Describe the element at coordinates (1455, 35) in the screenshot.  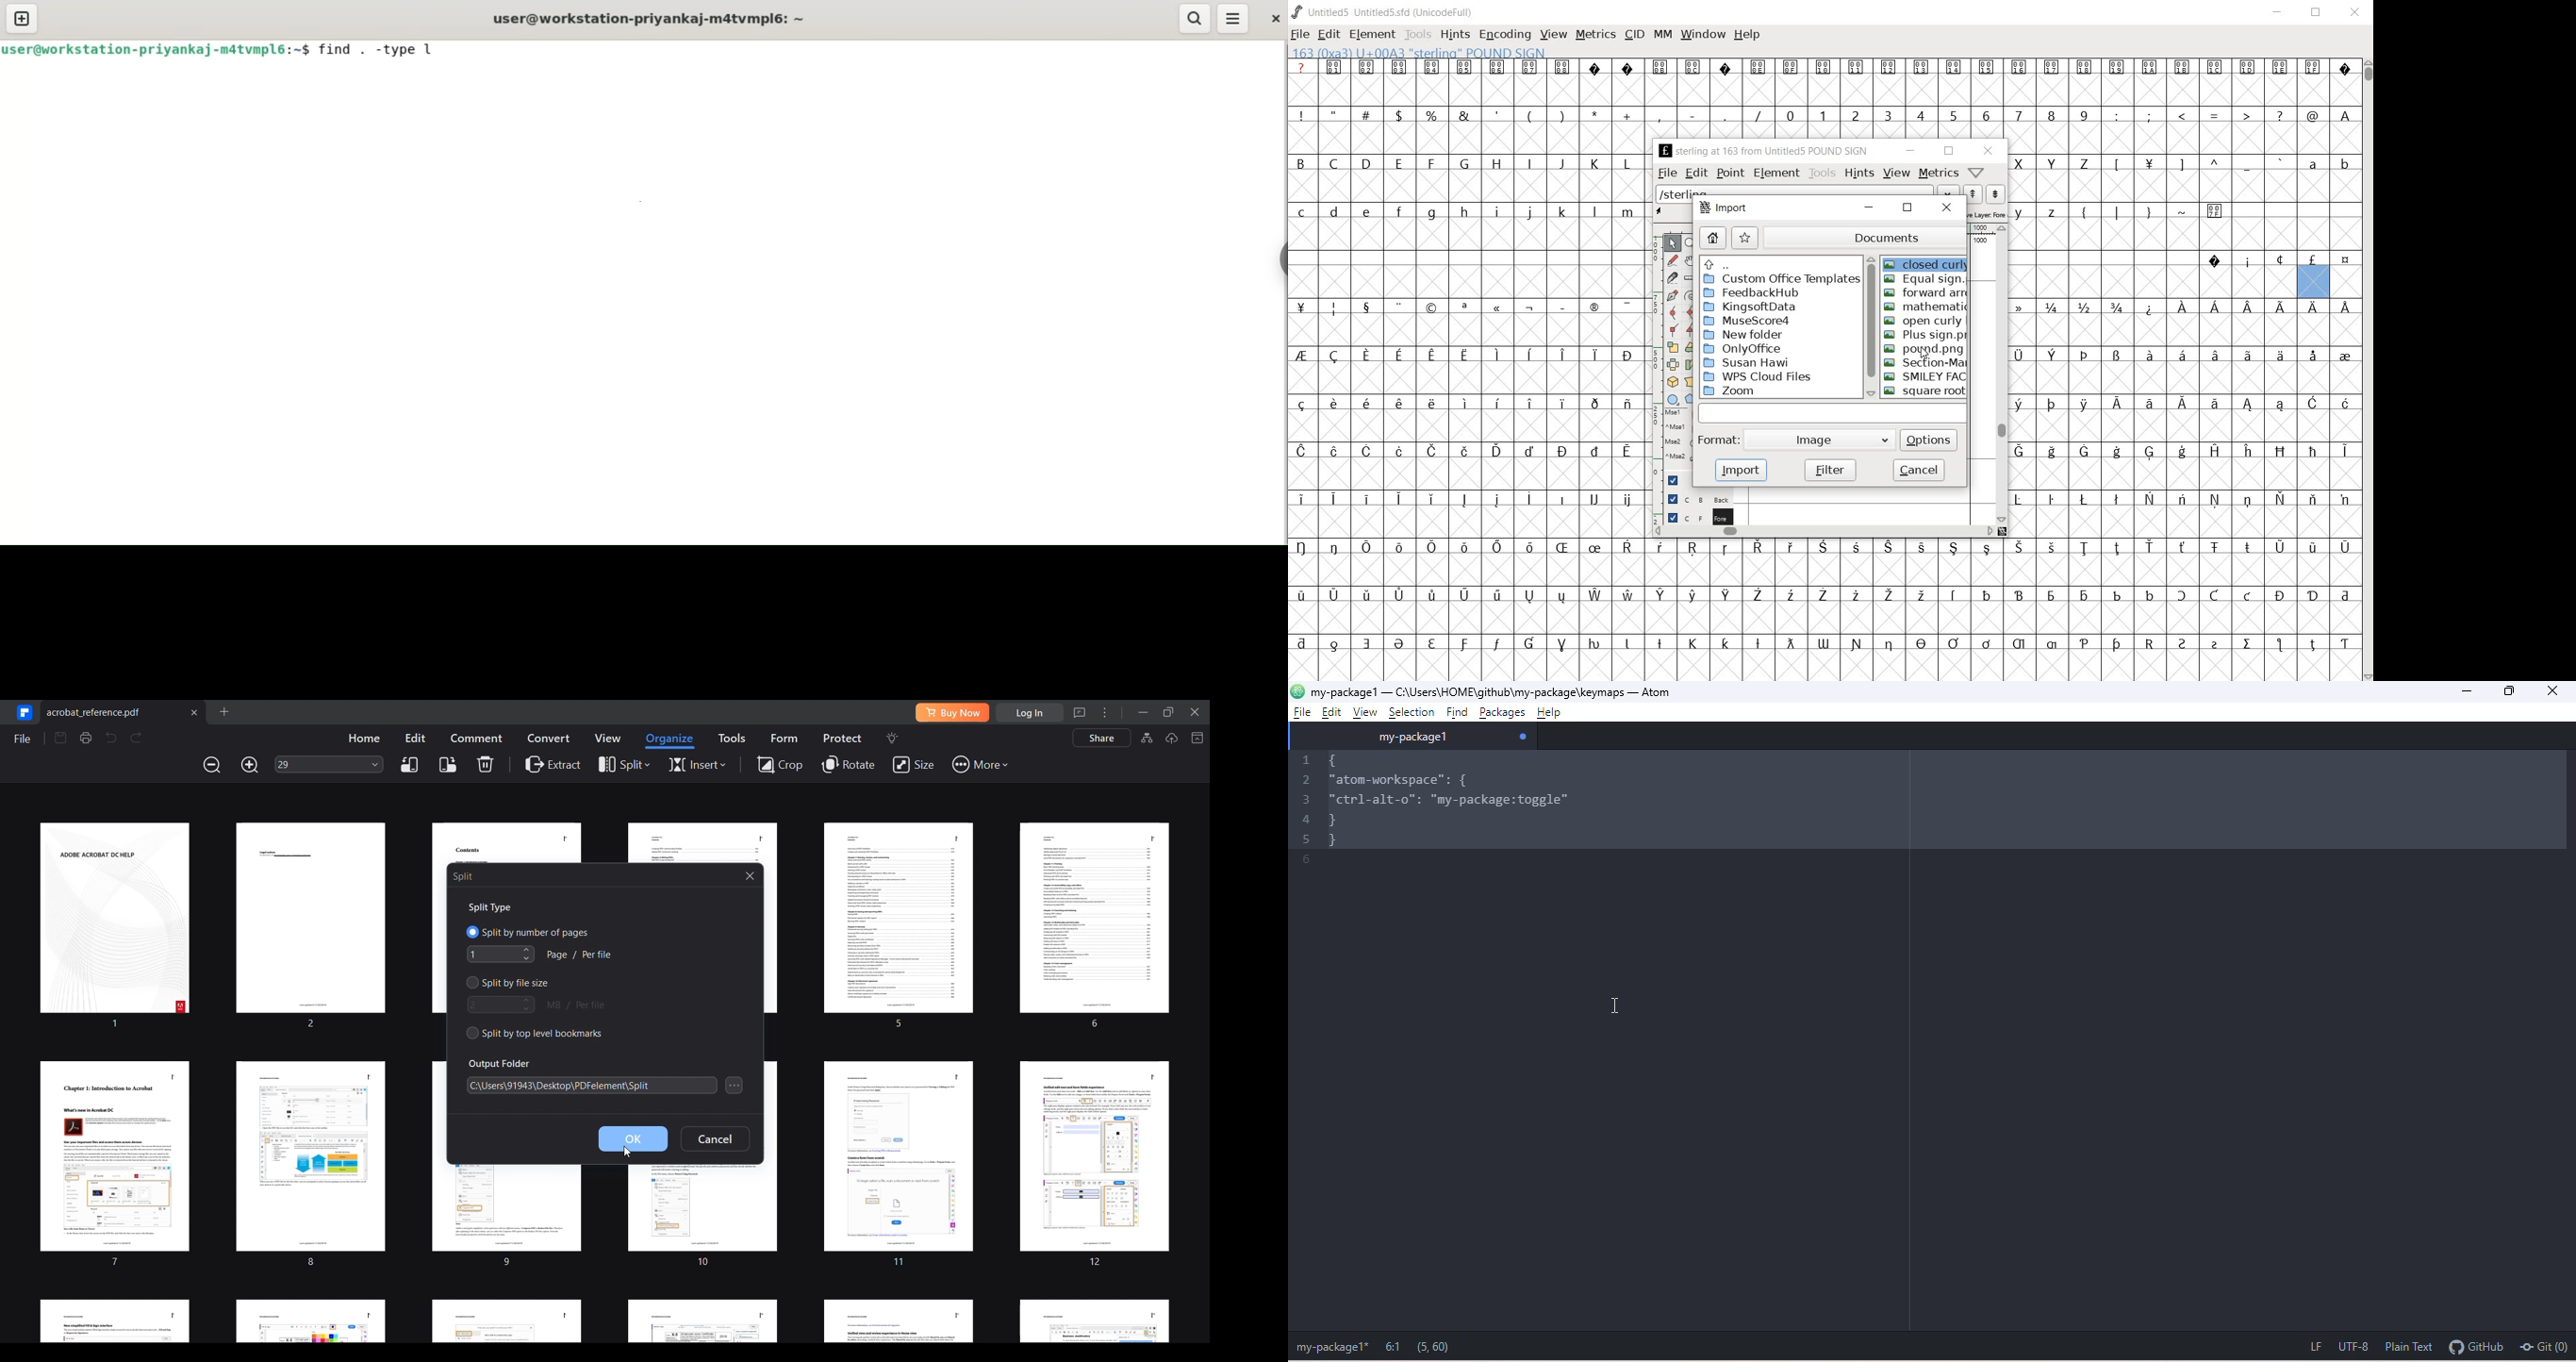
I see `HINTS` at that location.